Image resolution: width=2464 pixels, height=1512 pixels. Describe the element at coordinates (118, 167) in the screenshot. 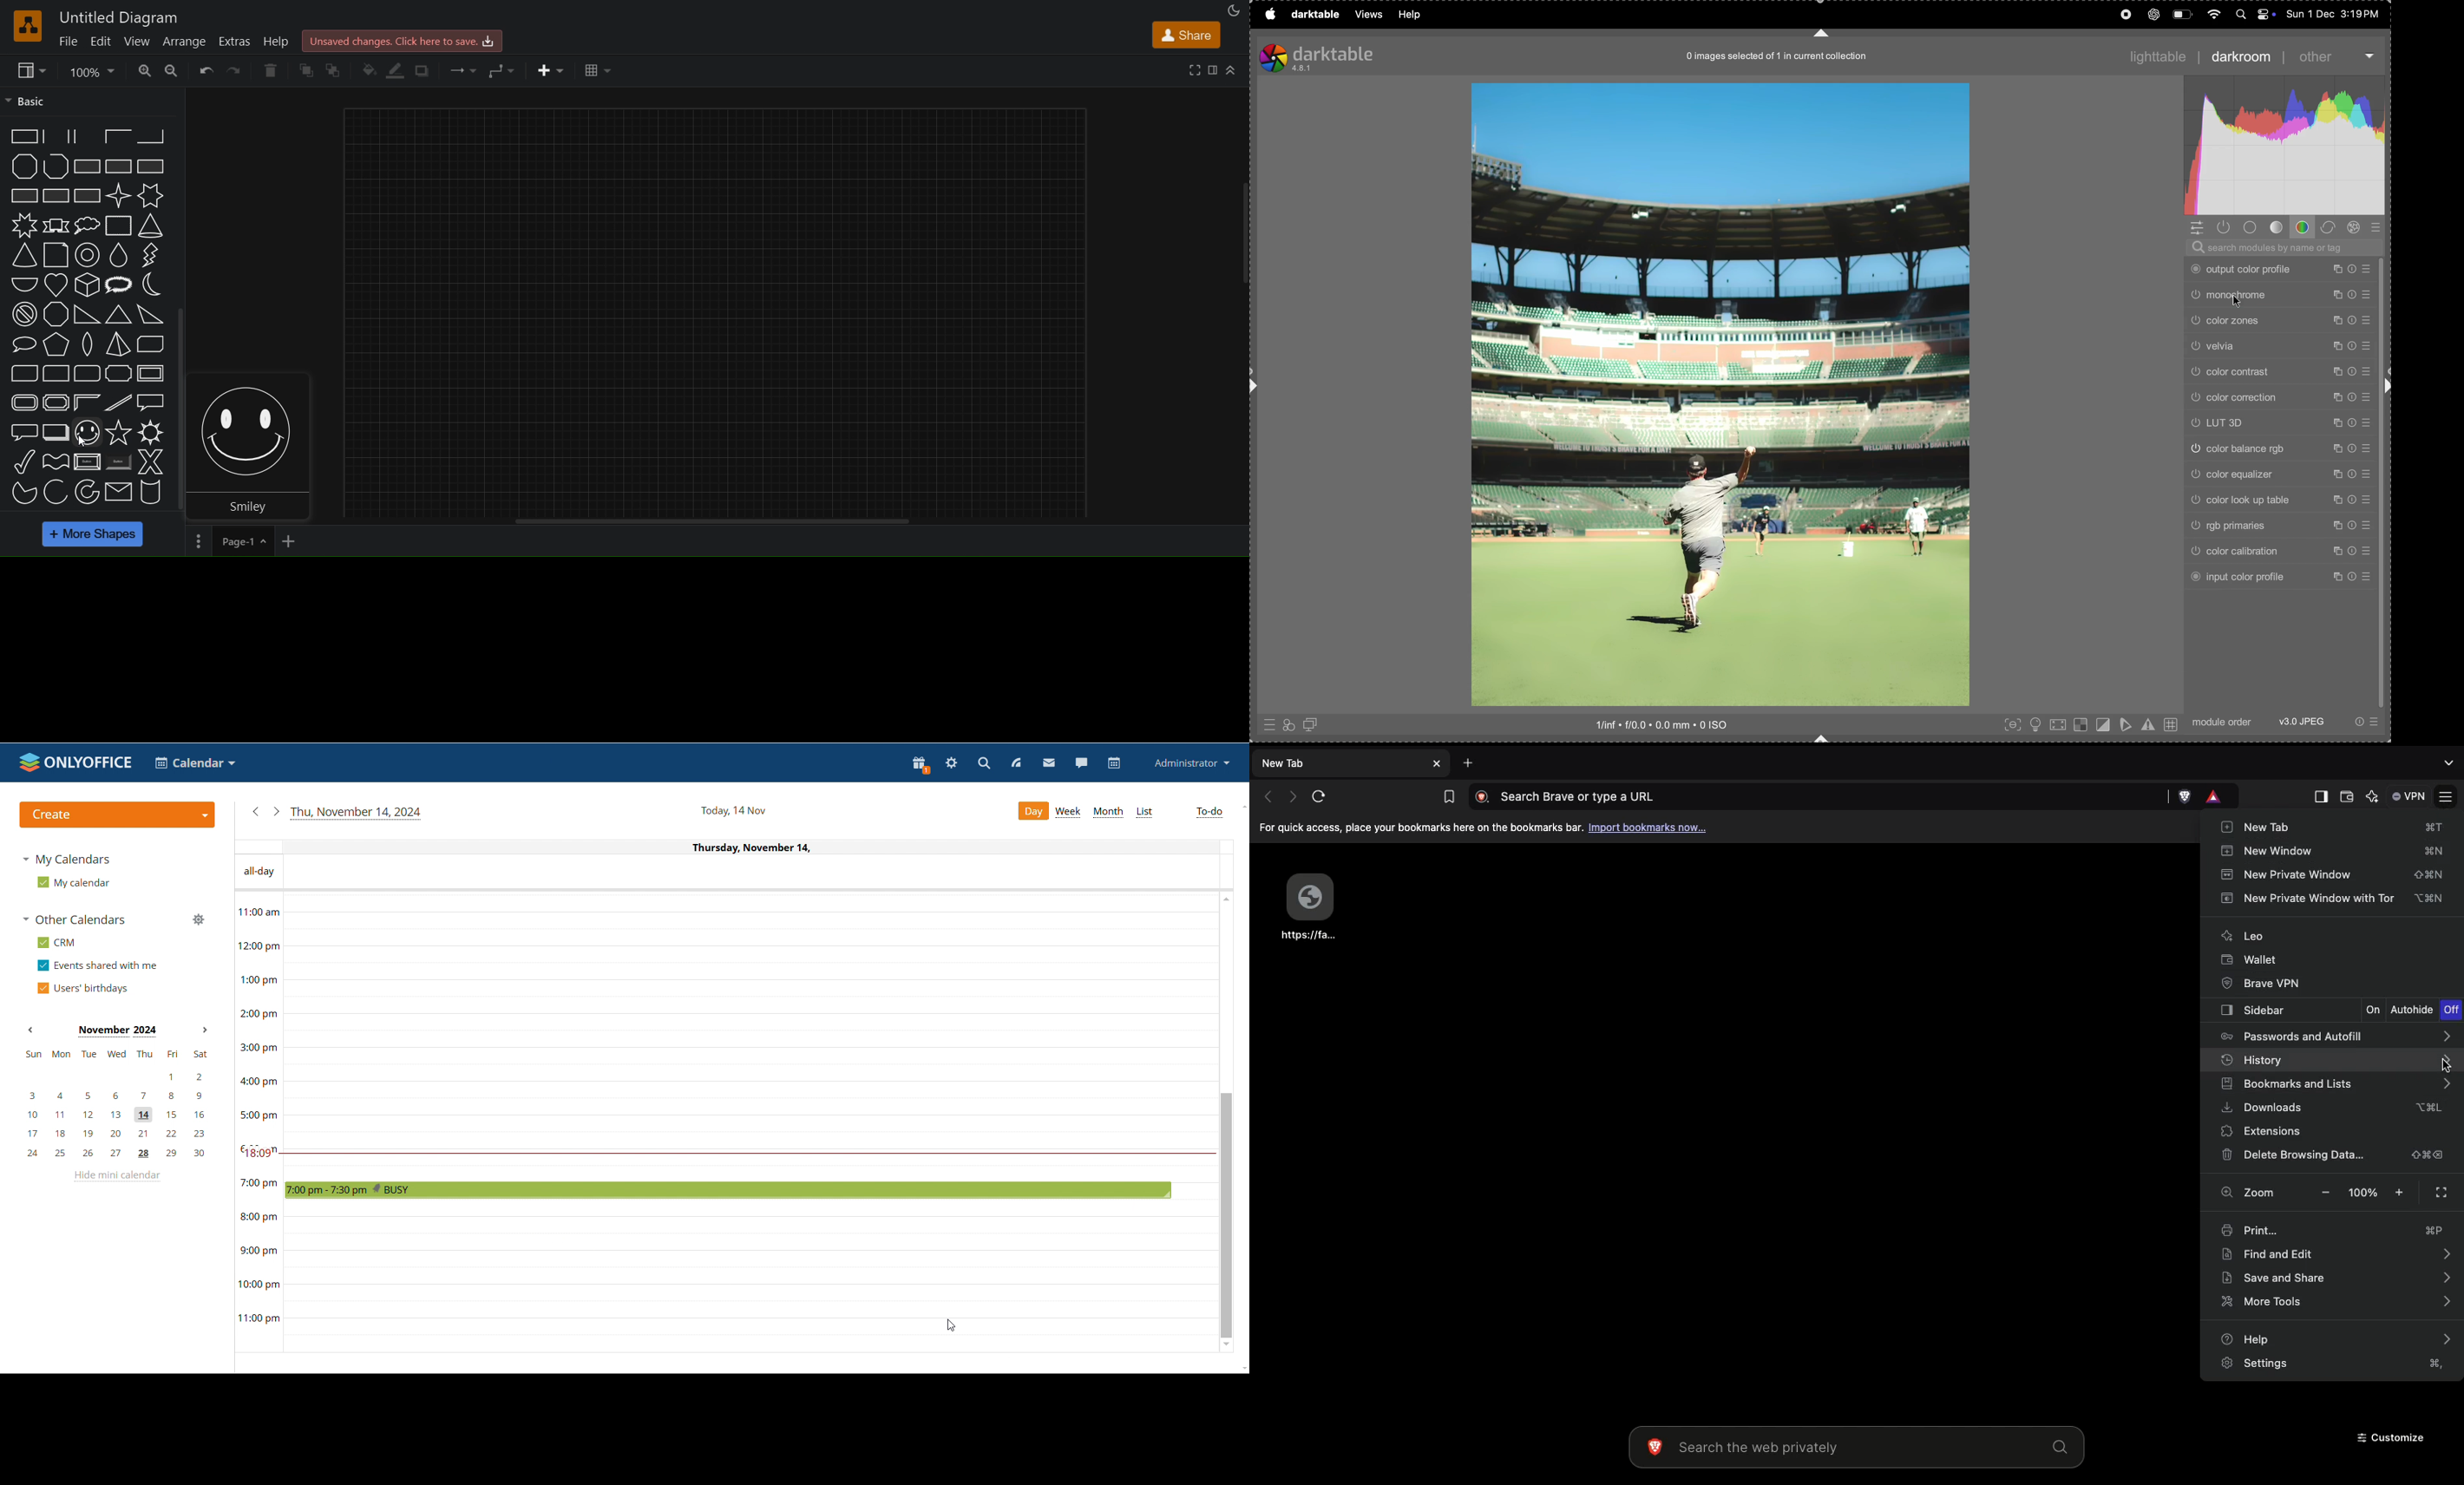

I see `rectangle with reverse diagonal fill` at that location.